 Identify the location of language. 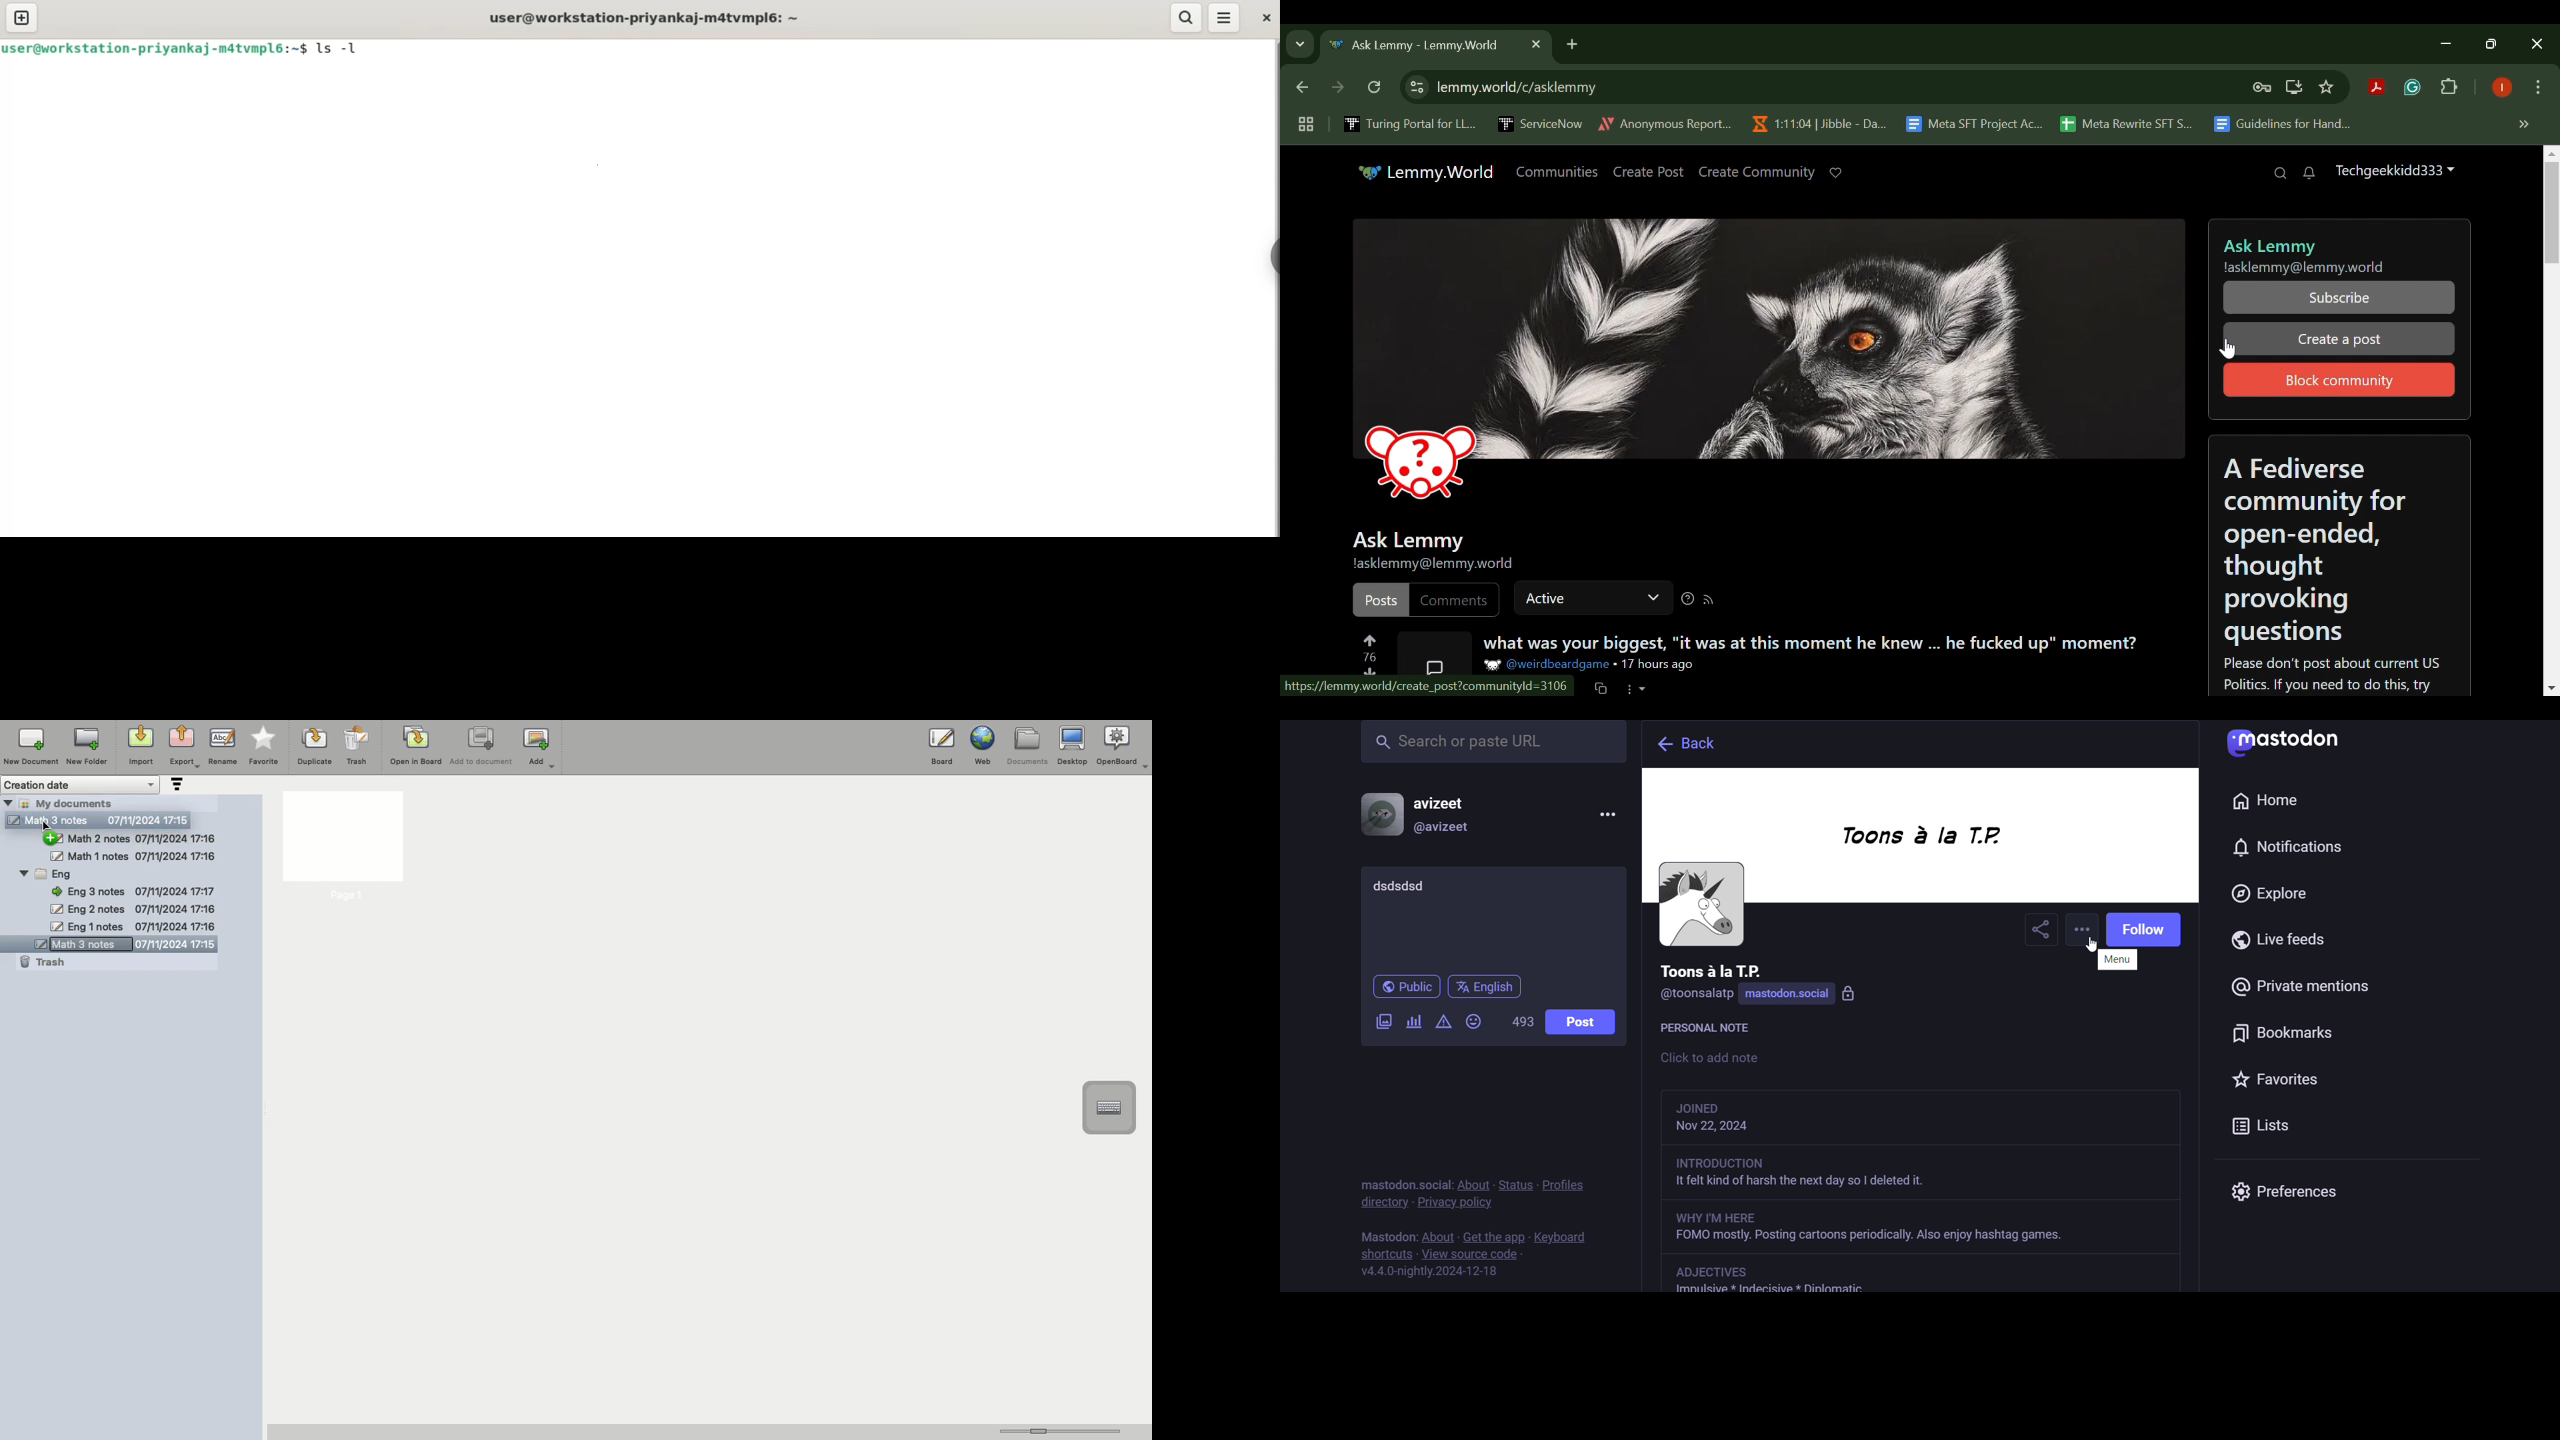
(1486, 988).